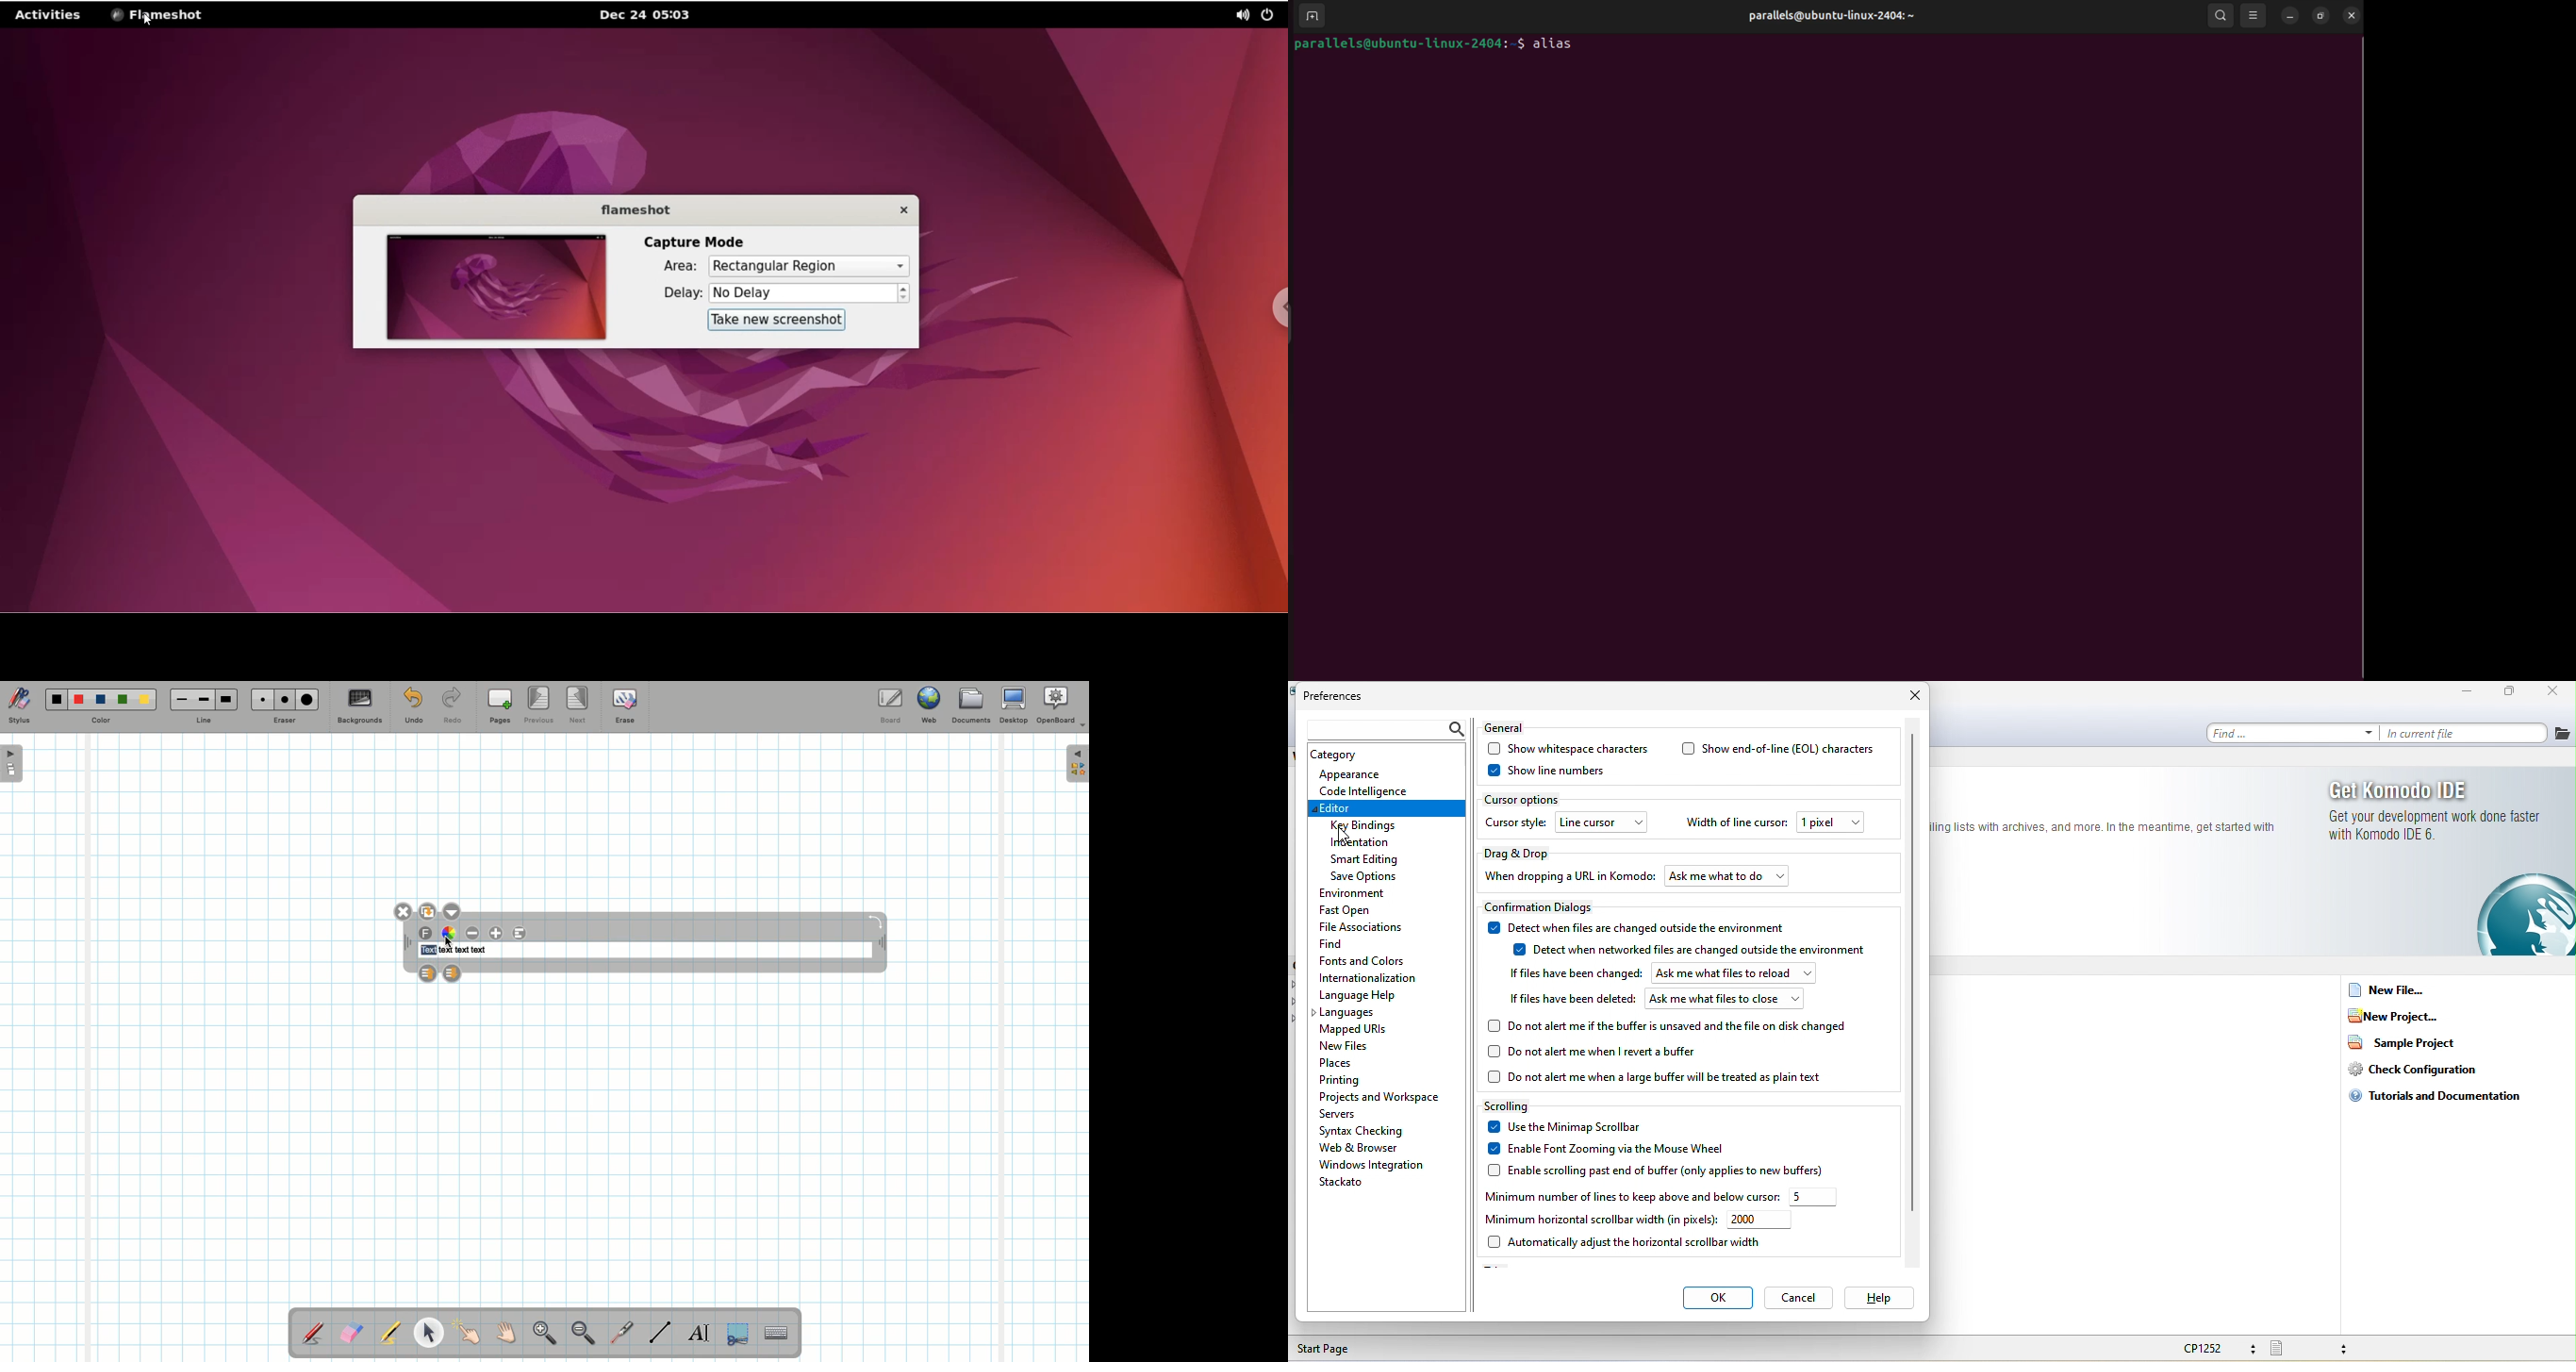 This screenshot has width=2576, height=1372. Describe the element at coordinates (2467, 732) in the screenshot. I see `in current file` at that location.